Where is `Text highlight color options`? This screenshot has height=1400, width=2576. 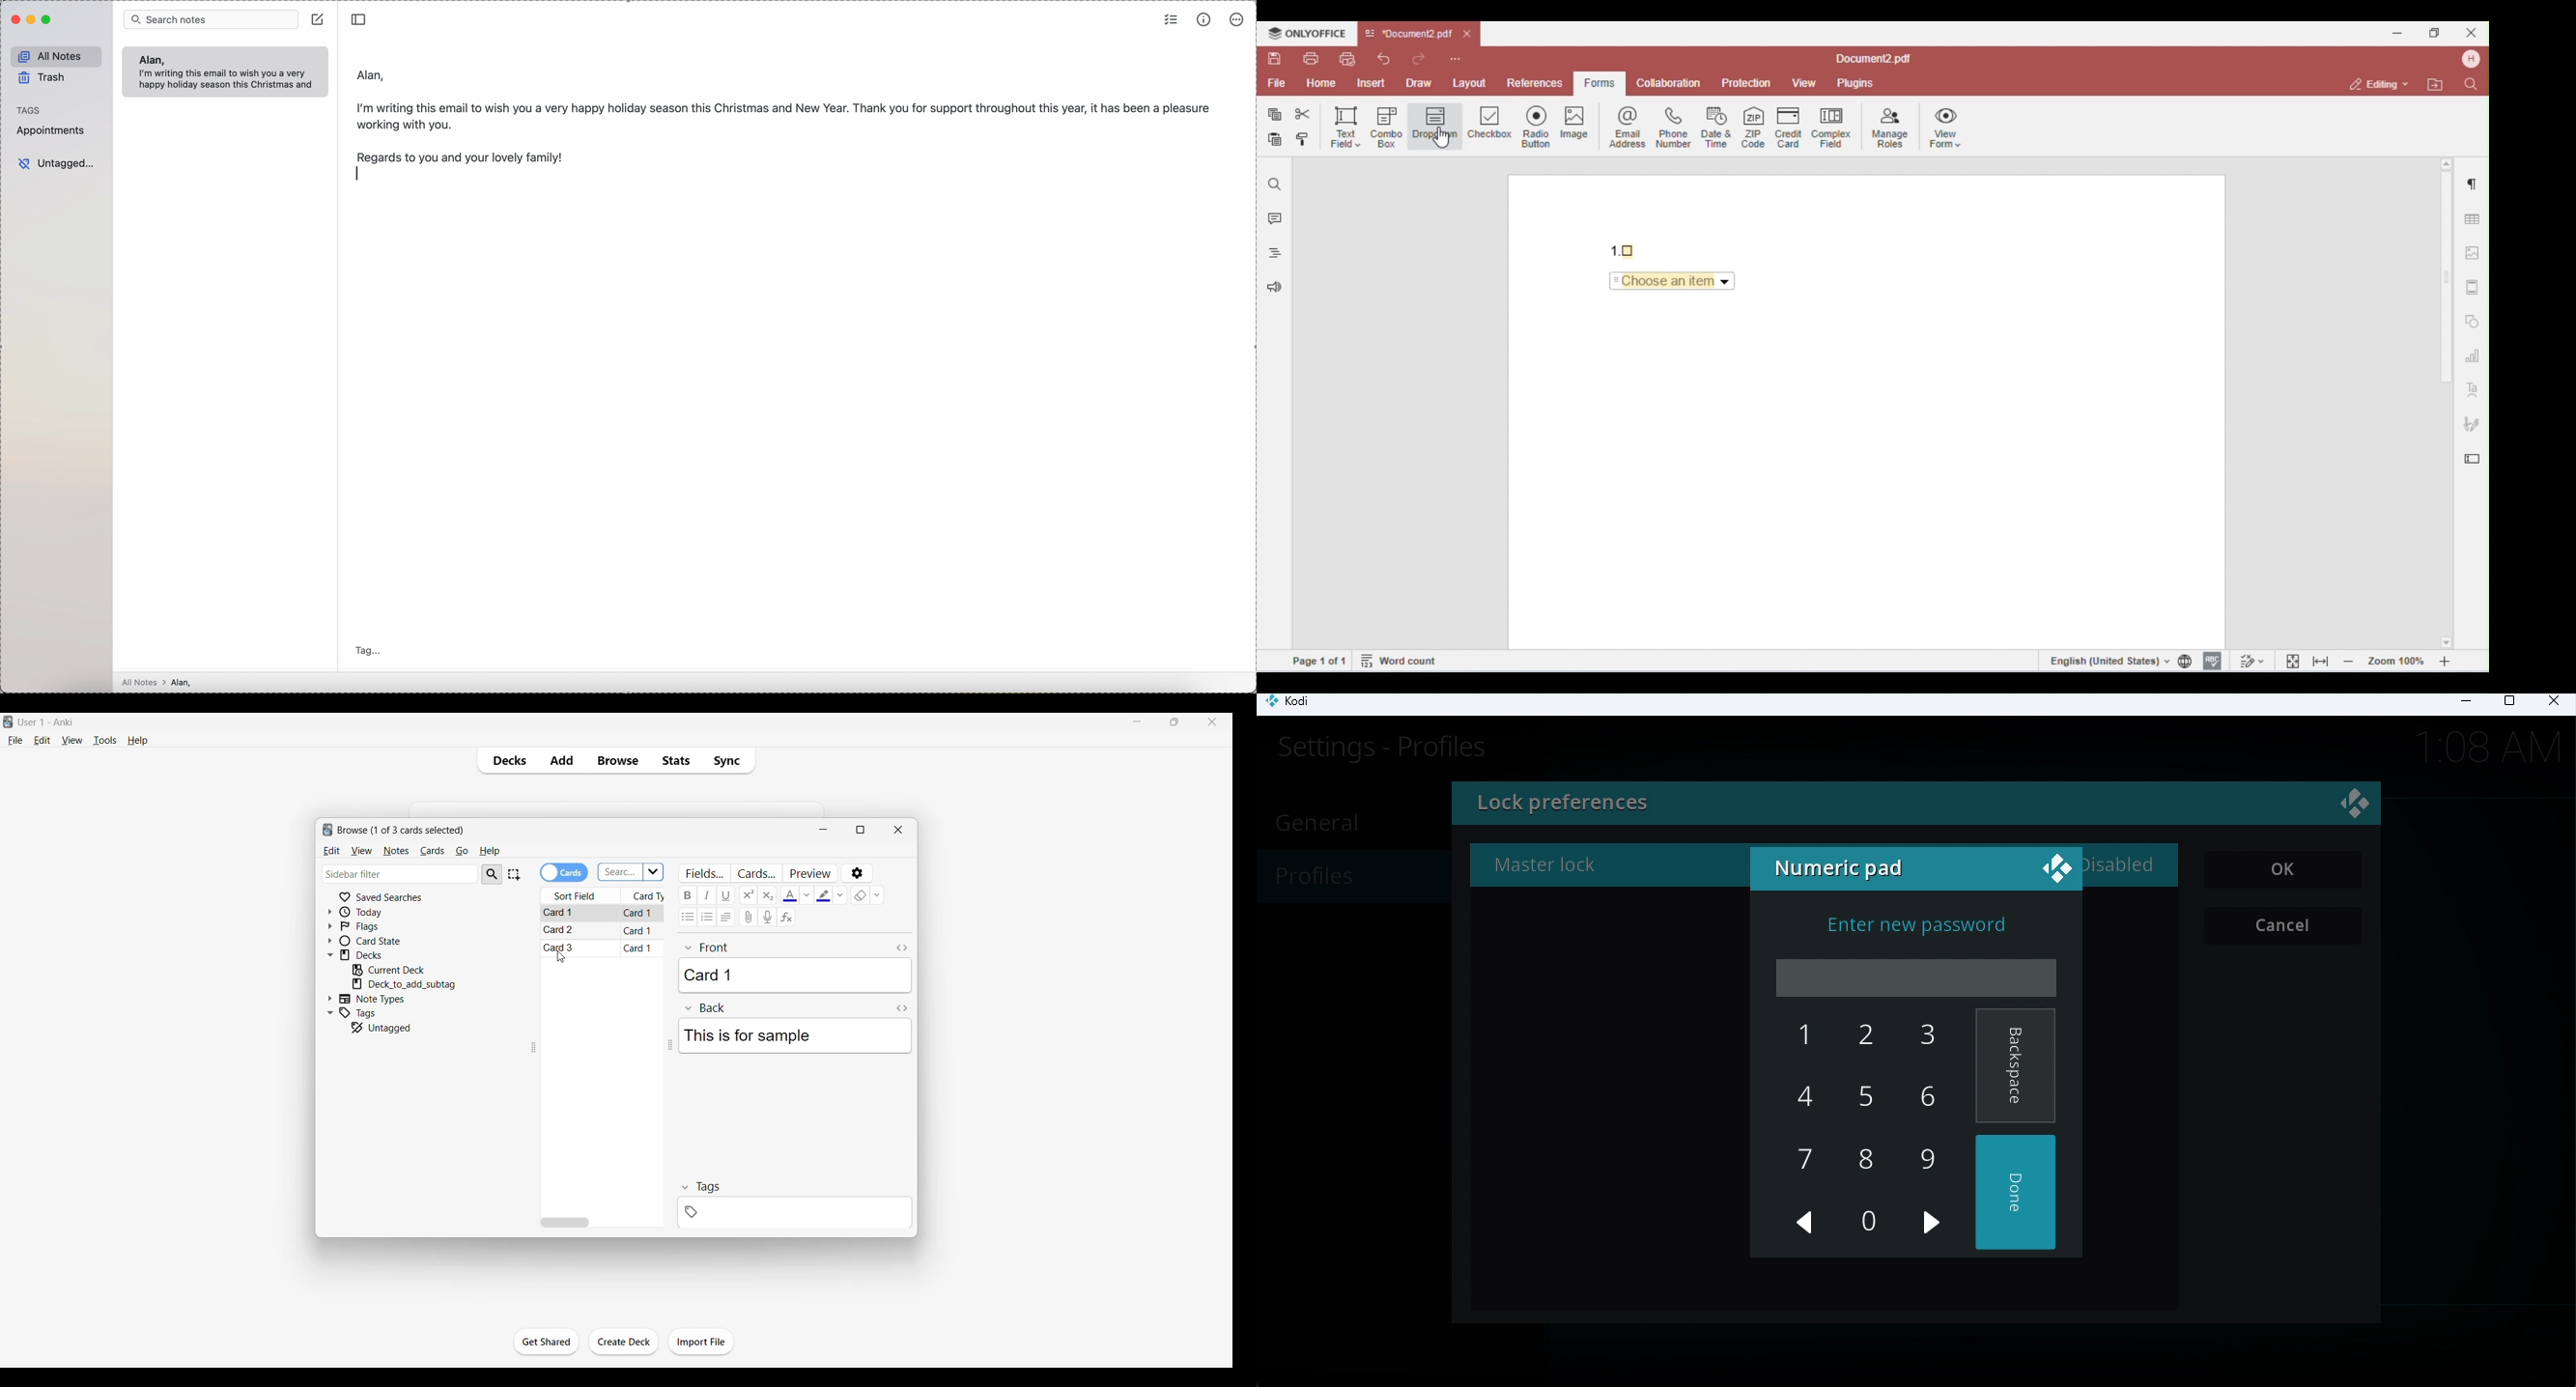
Text highlight color options is located at coordinates (841, 895).